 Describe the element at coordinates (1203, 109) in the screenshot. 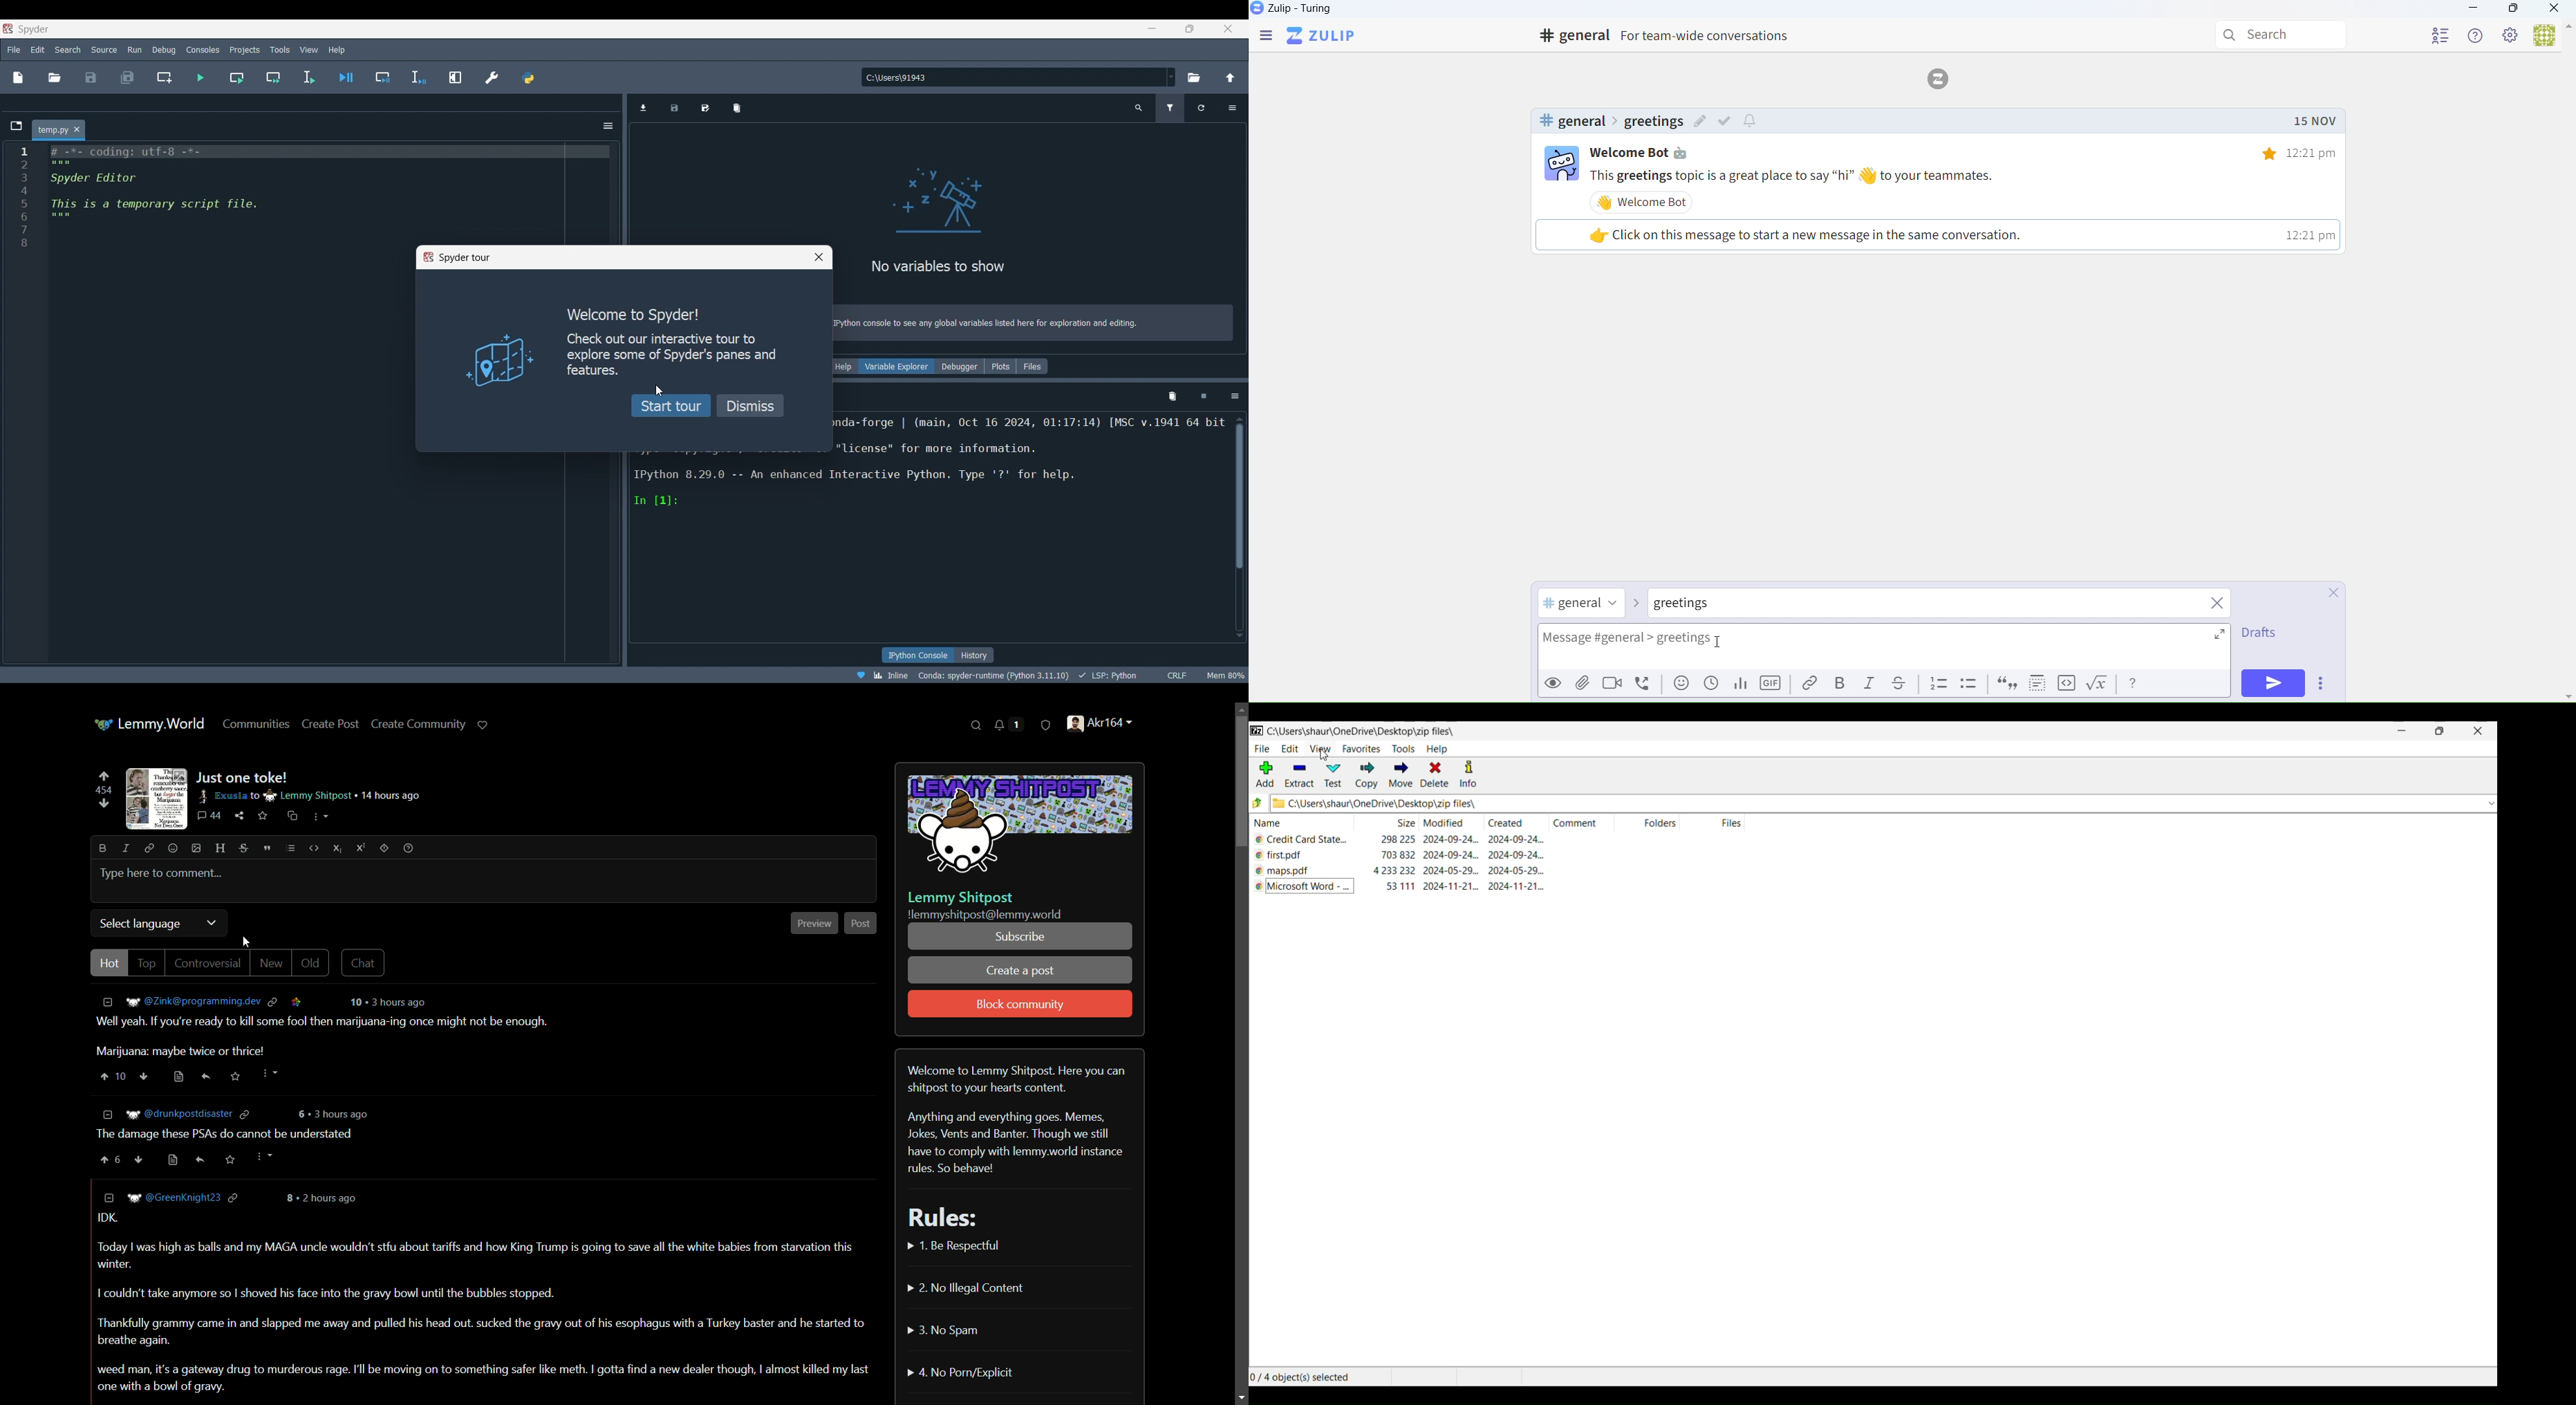

I see `Document` at that location.